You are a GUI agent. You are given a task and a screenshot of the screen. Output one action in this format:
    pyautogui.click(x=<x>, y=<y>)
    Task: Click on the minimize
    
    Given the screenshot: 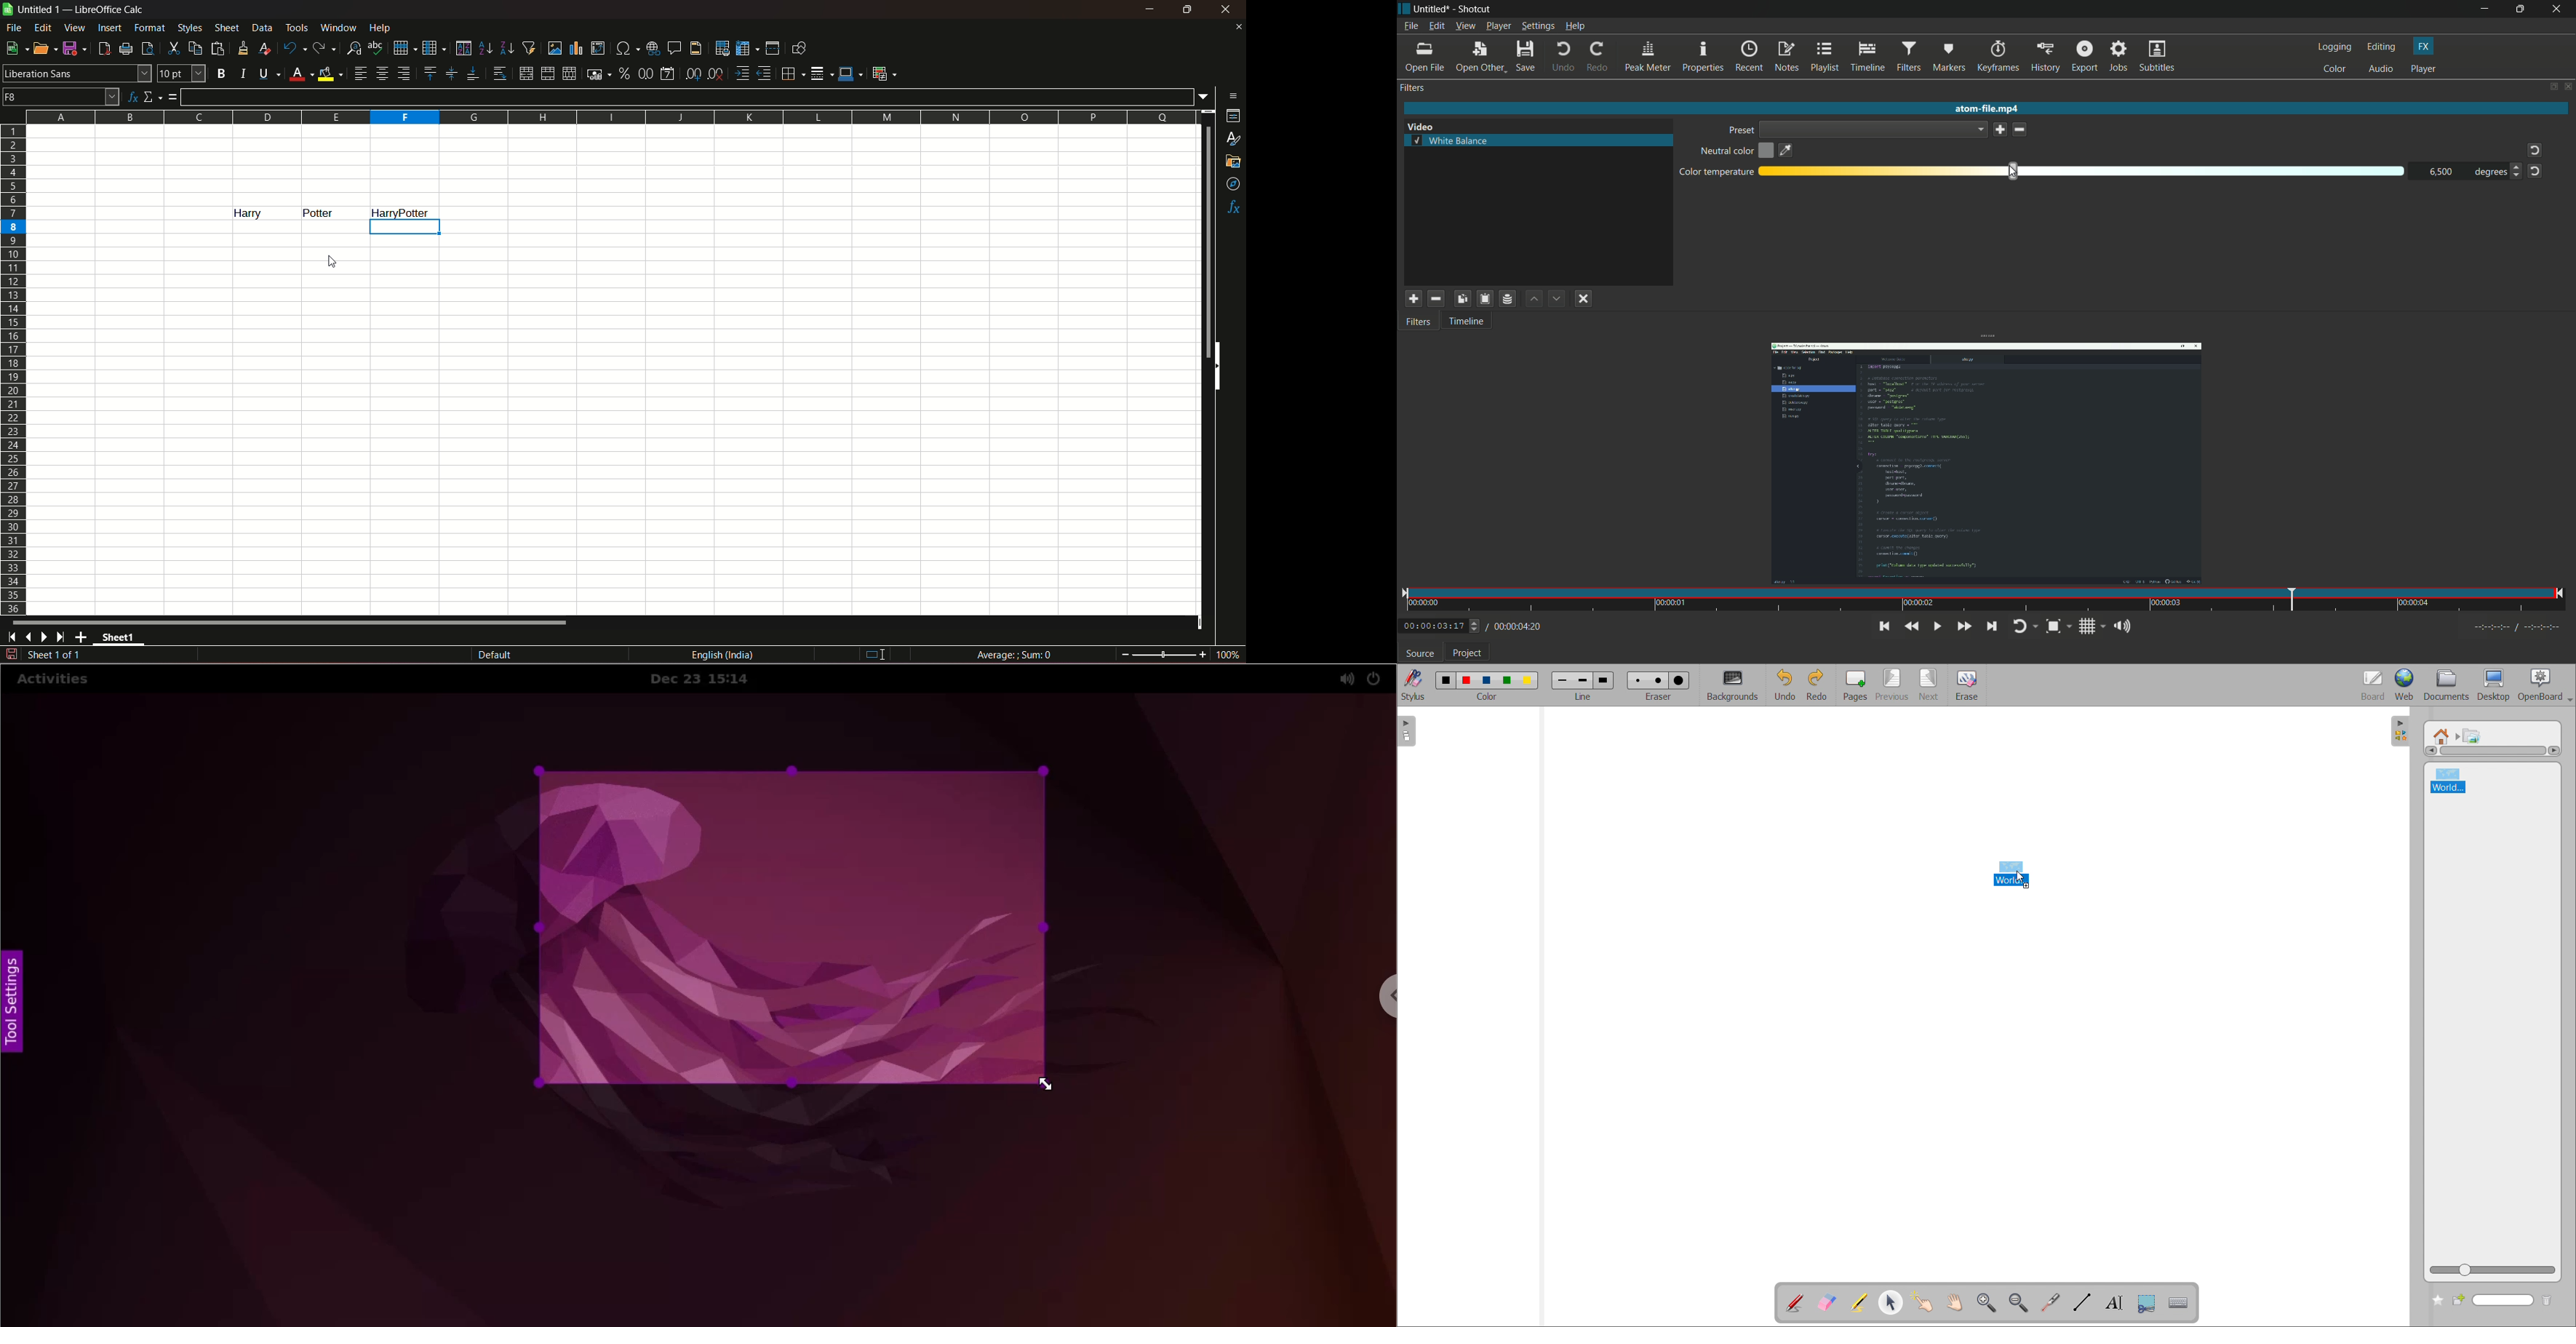 What is the action you would take?
    pyautogui.click(x=2485, y=9)
    